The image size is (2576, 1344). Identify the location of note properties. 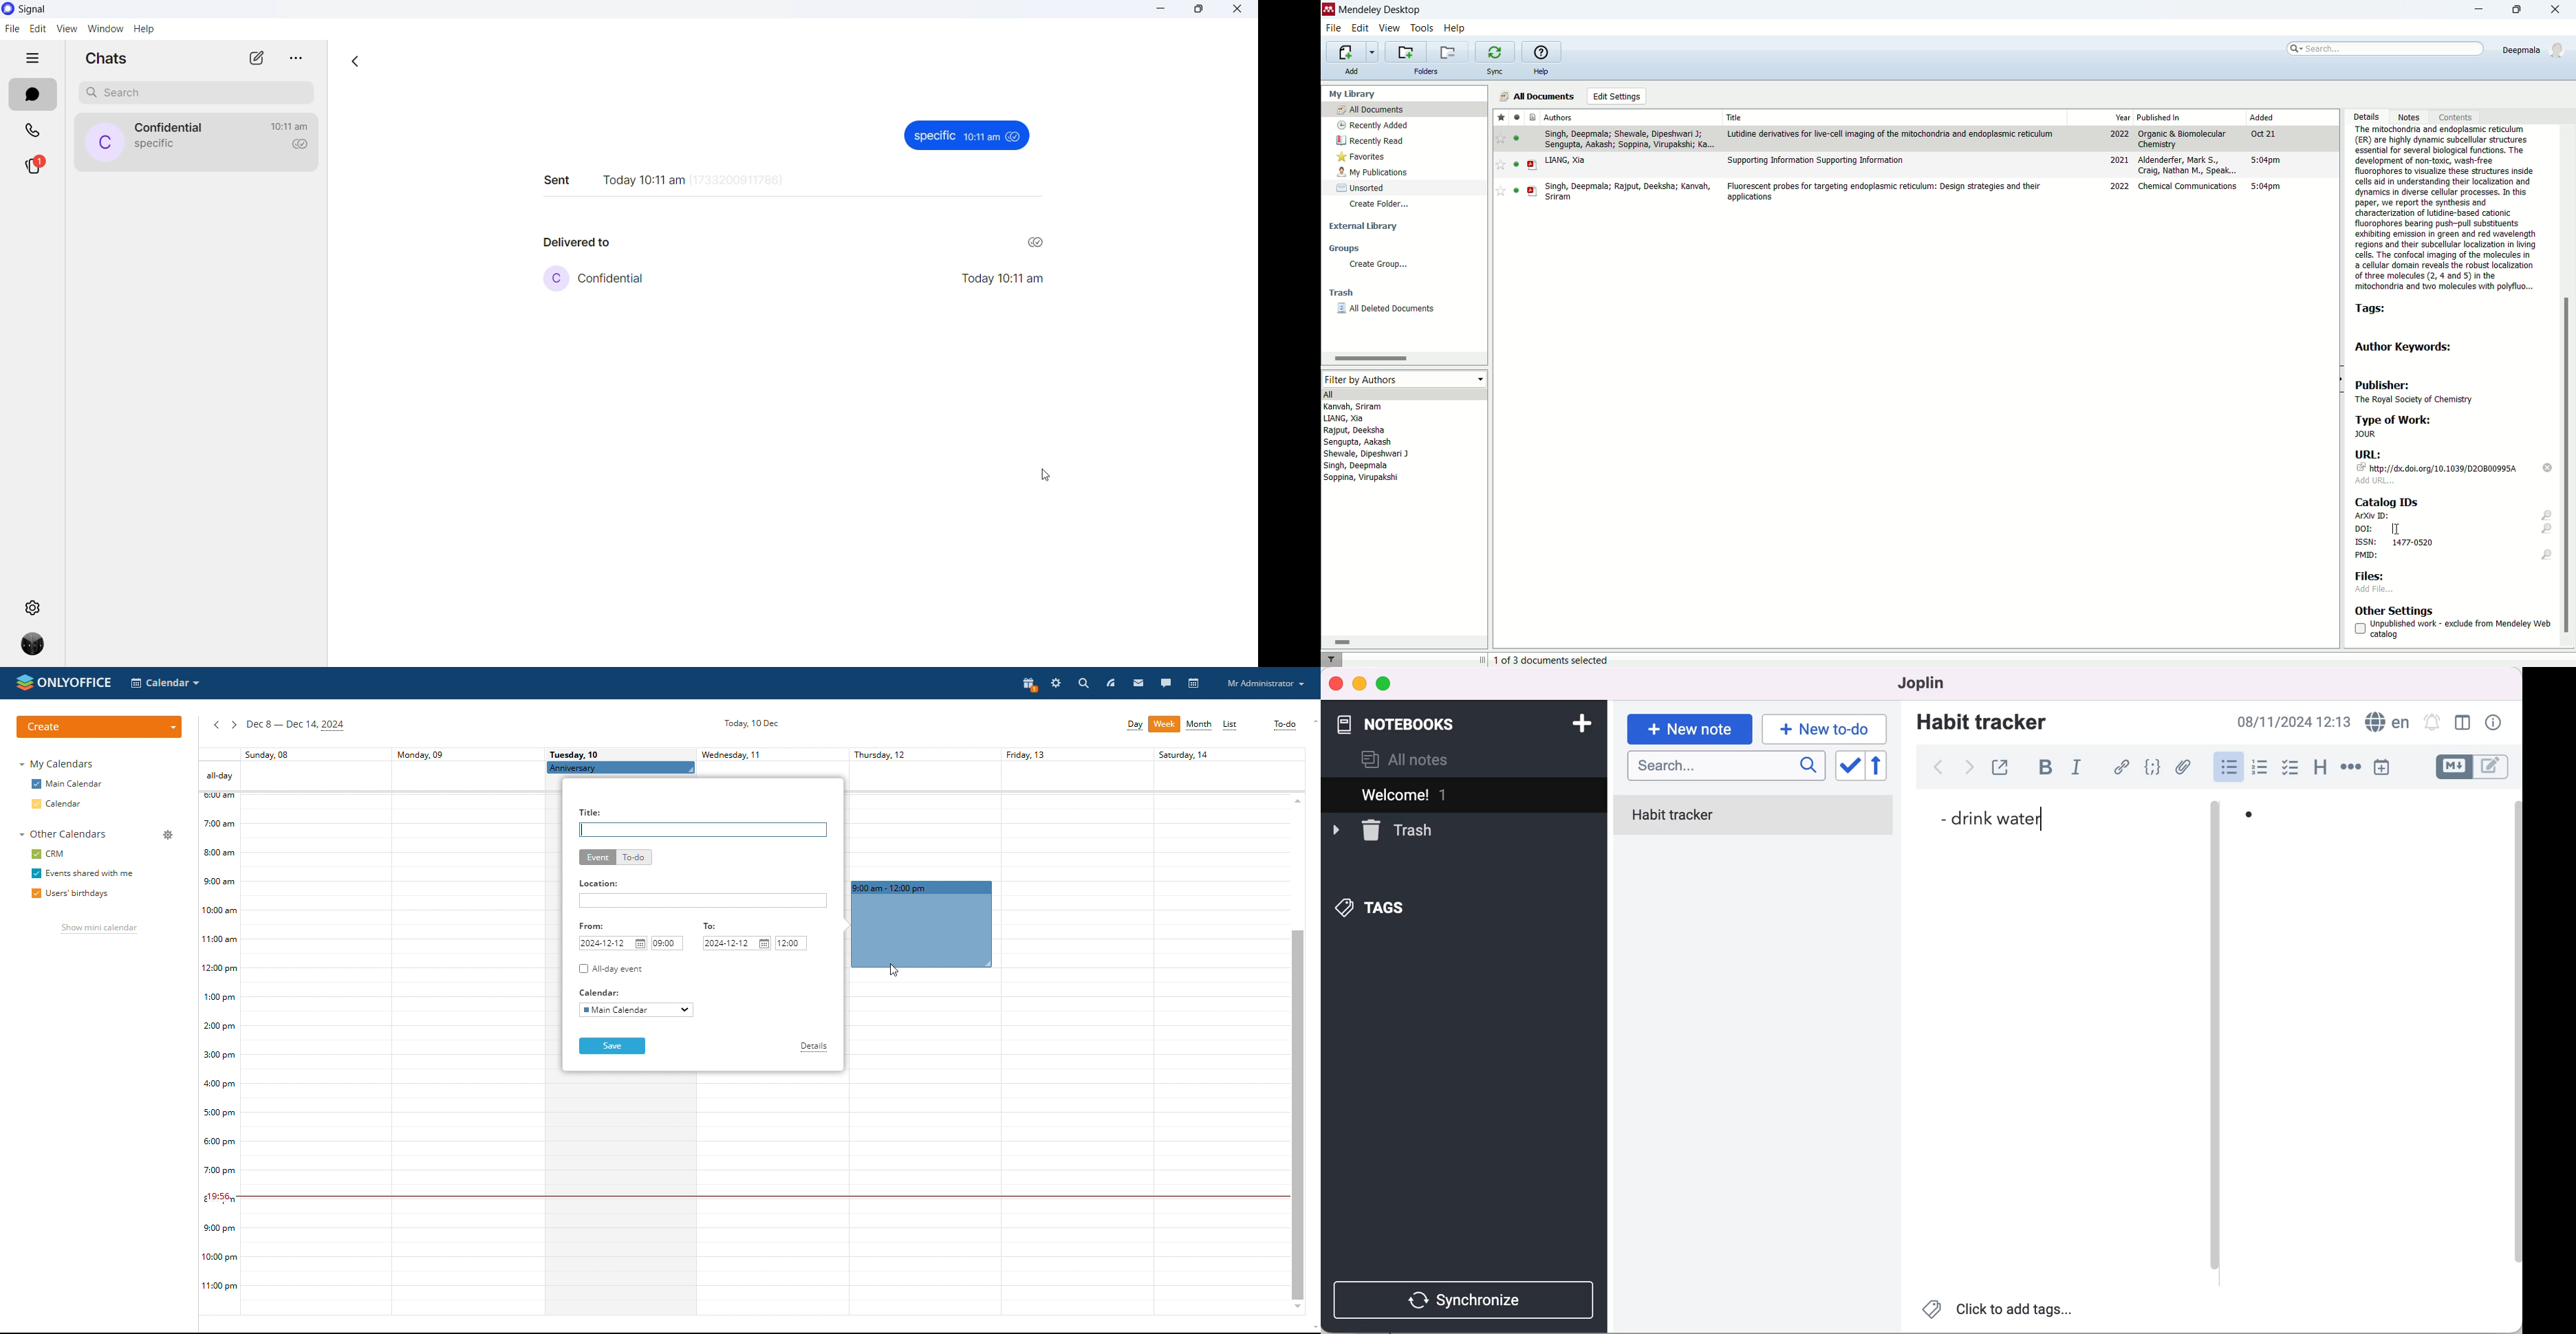
(2495, 723).